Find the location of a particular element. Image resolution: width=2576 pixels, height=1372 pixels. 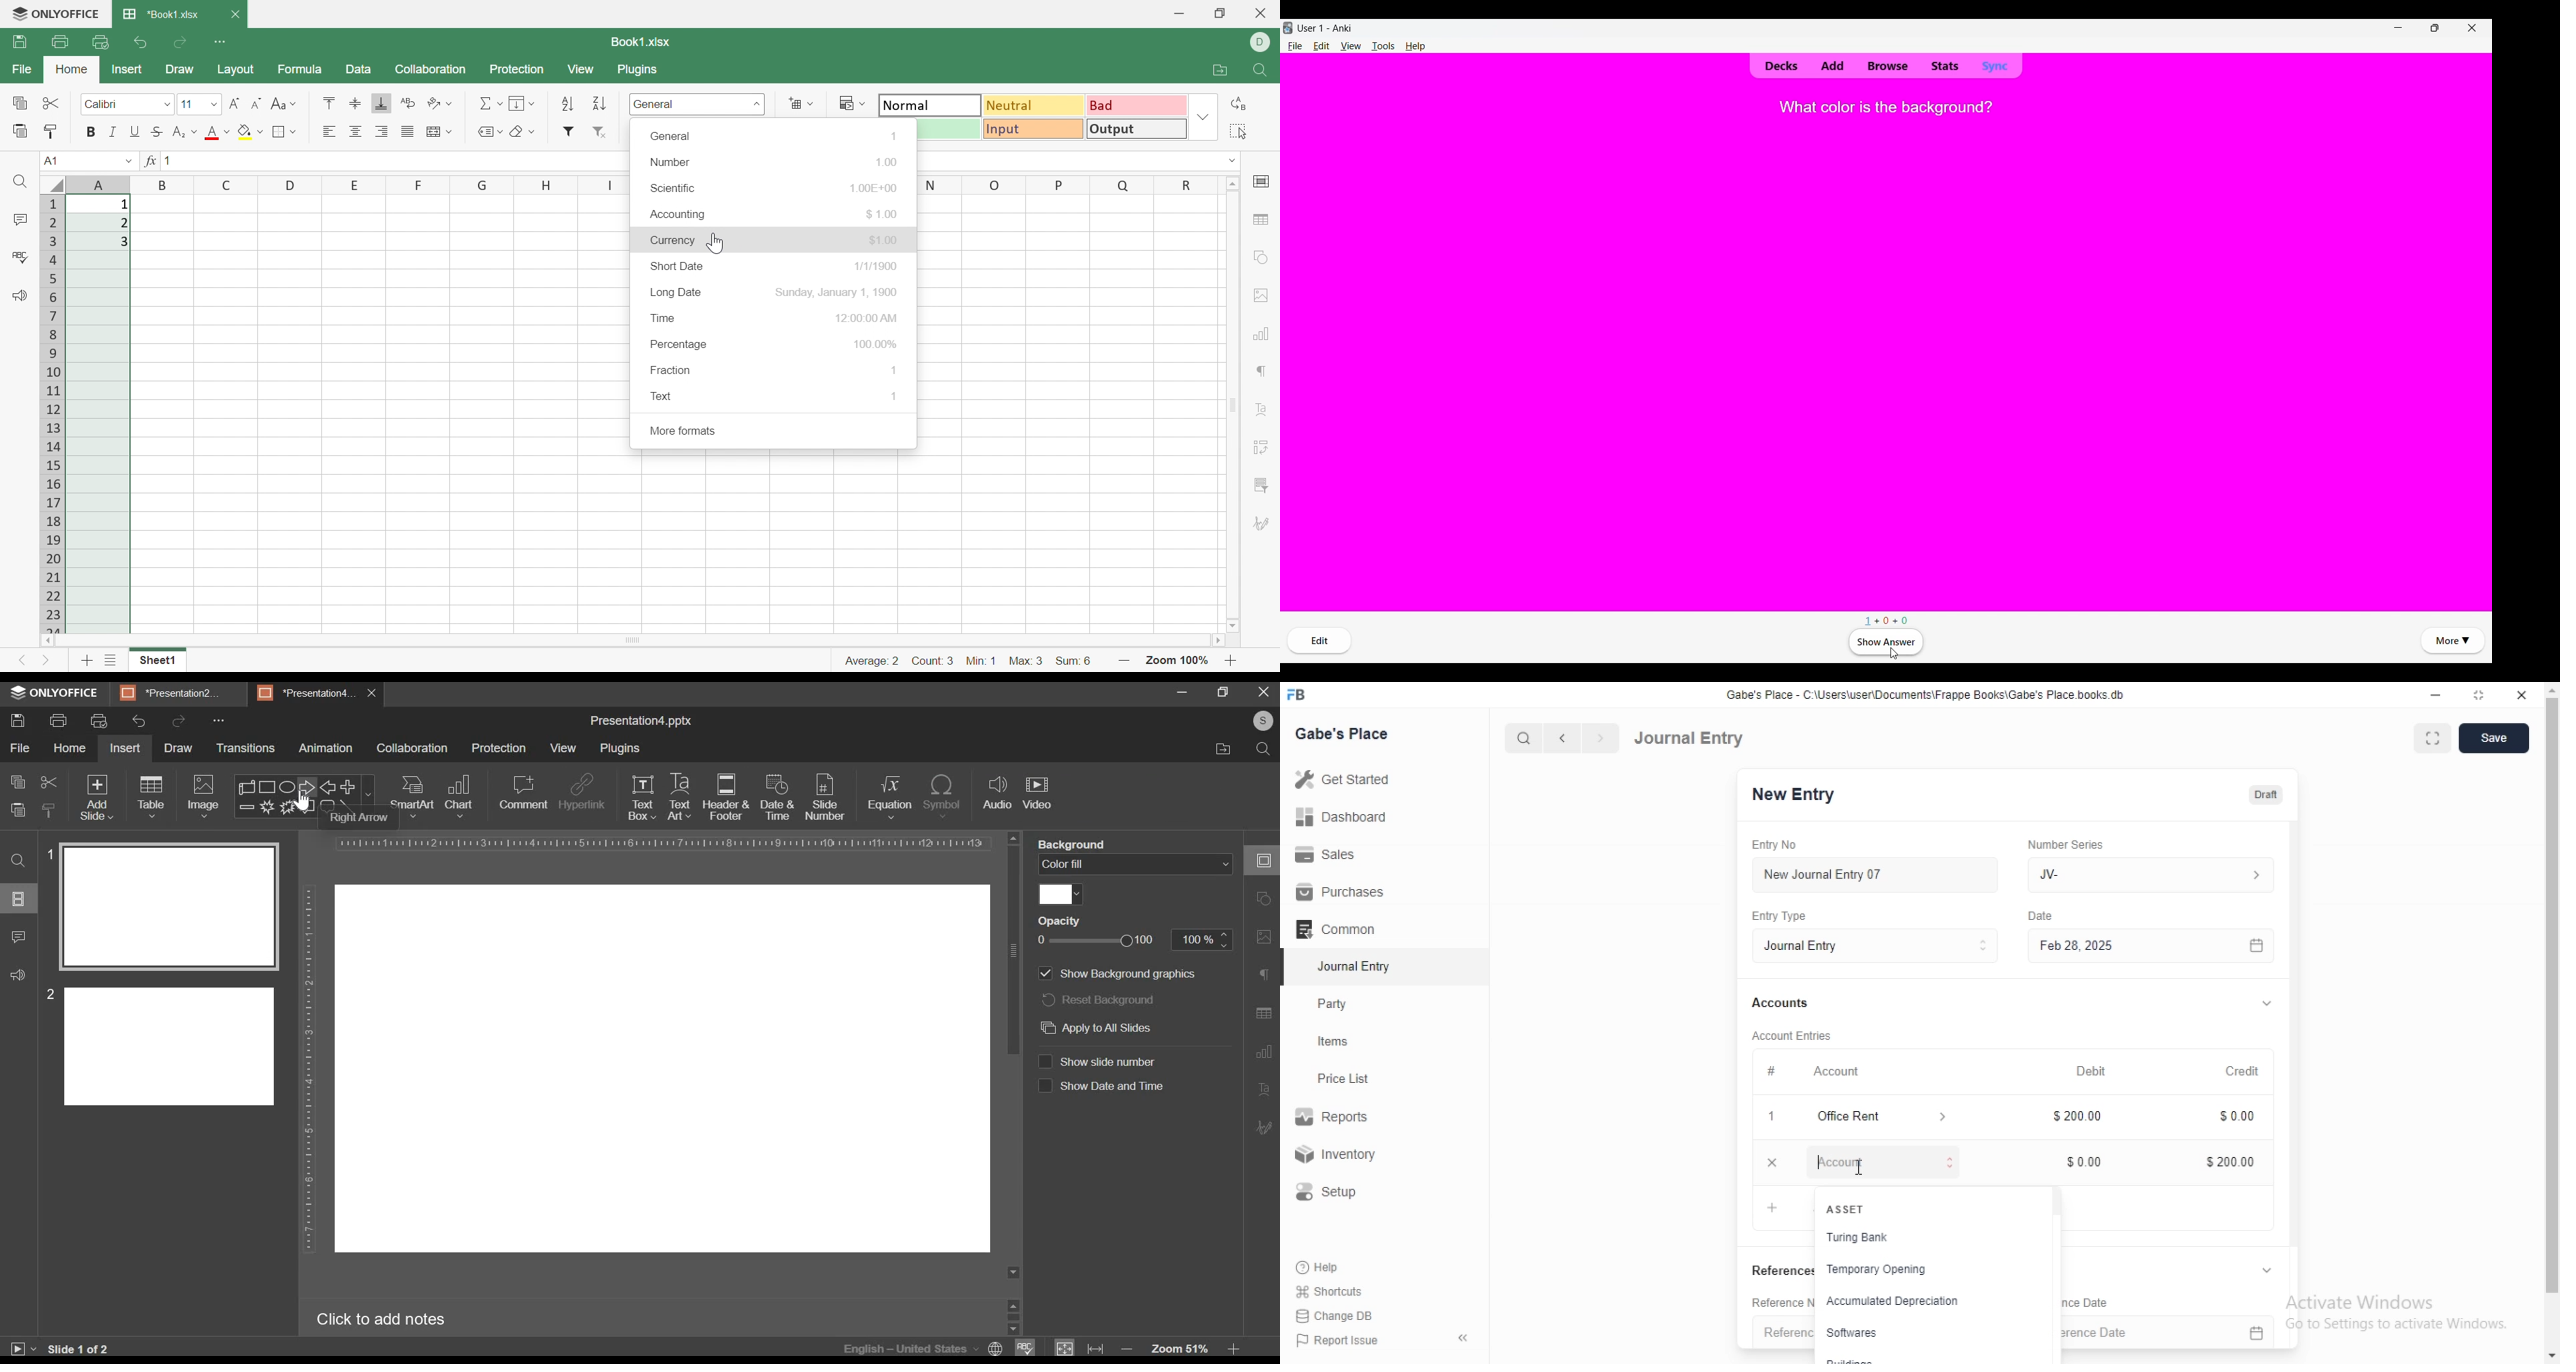

Minimize is located at coordinates (2398, 28).